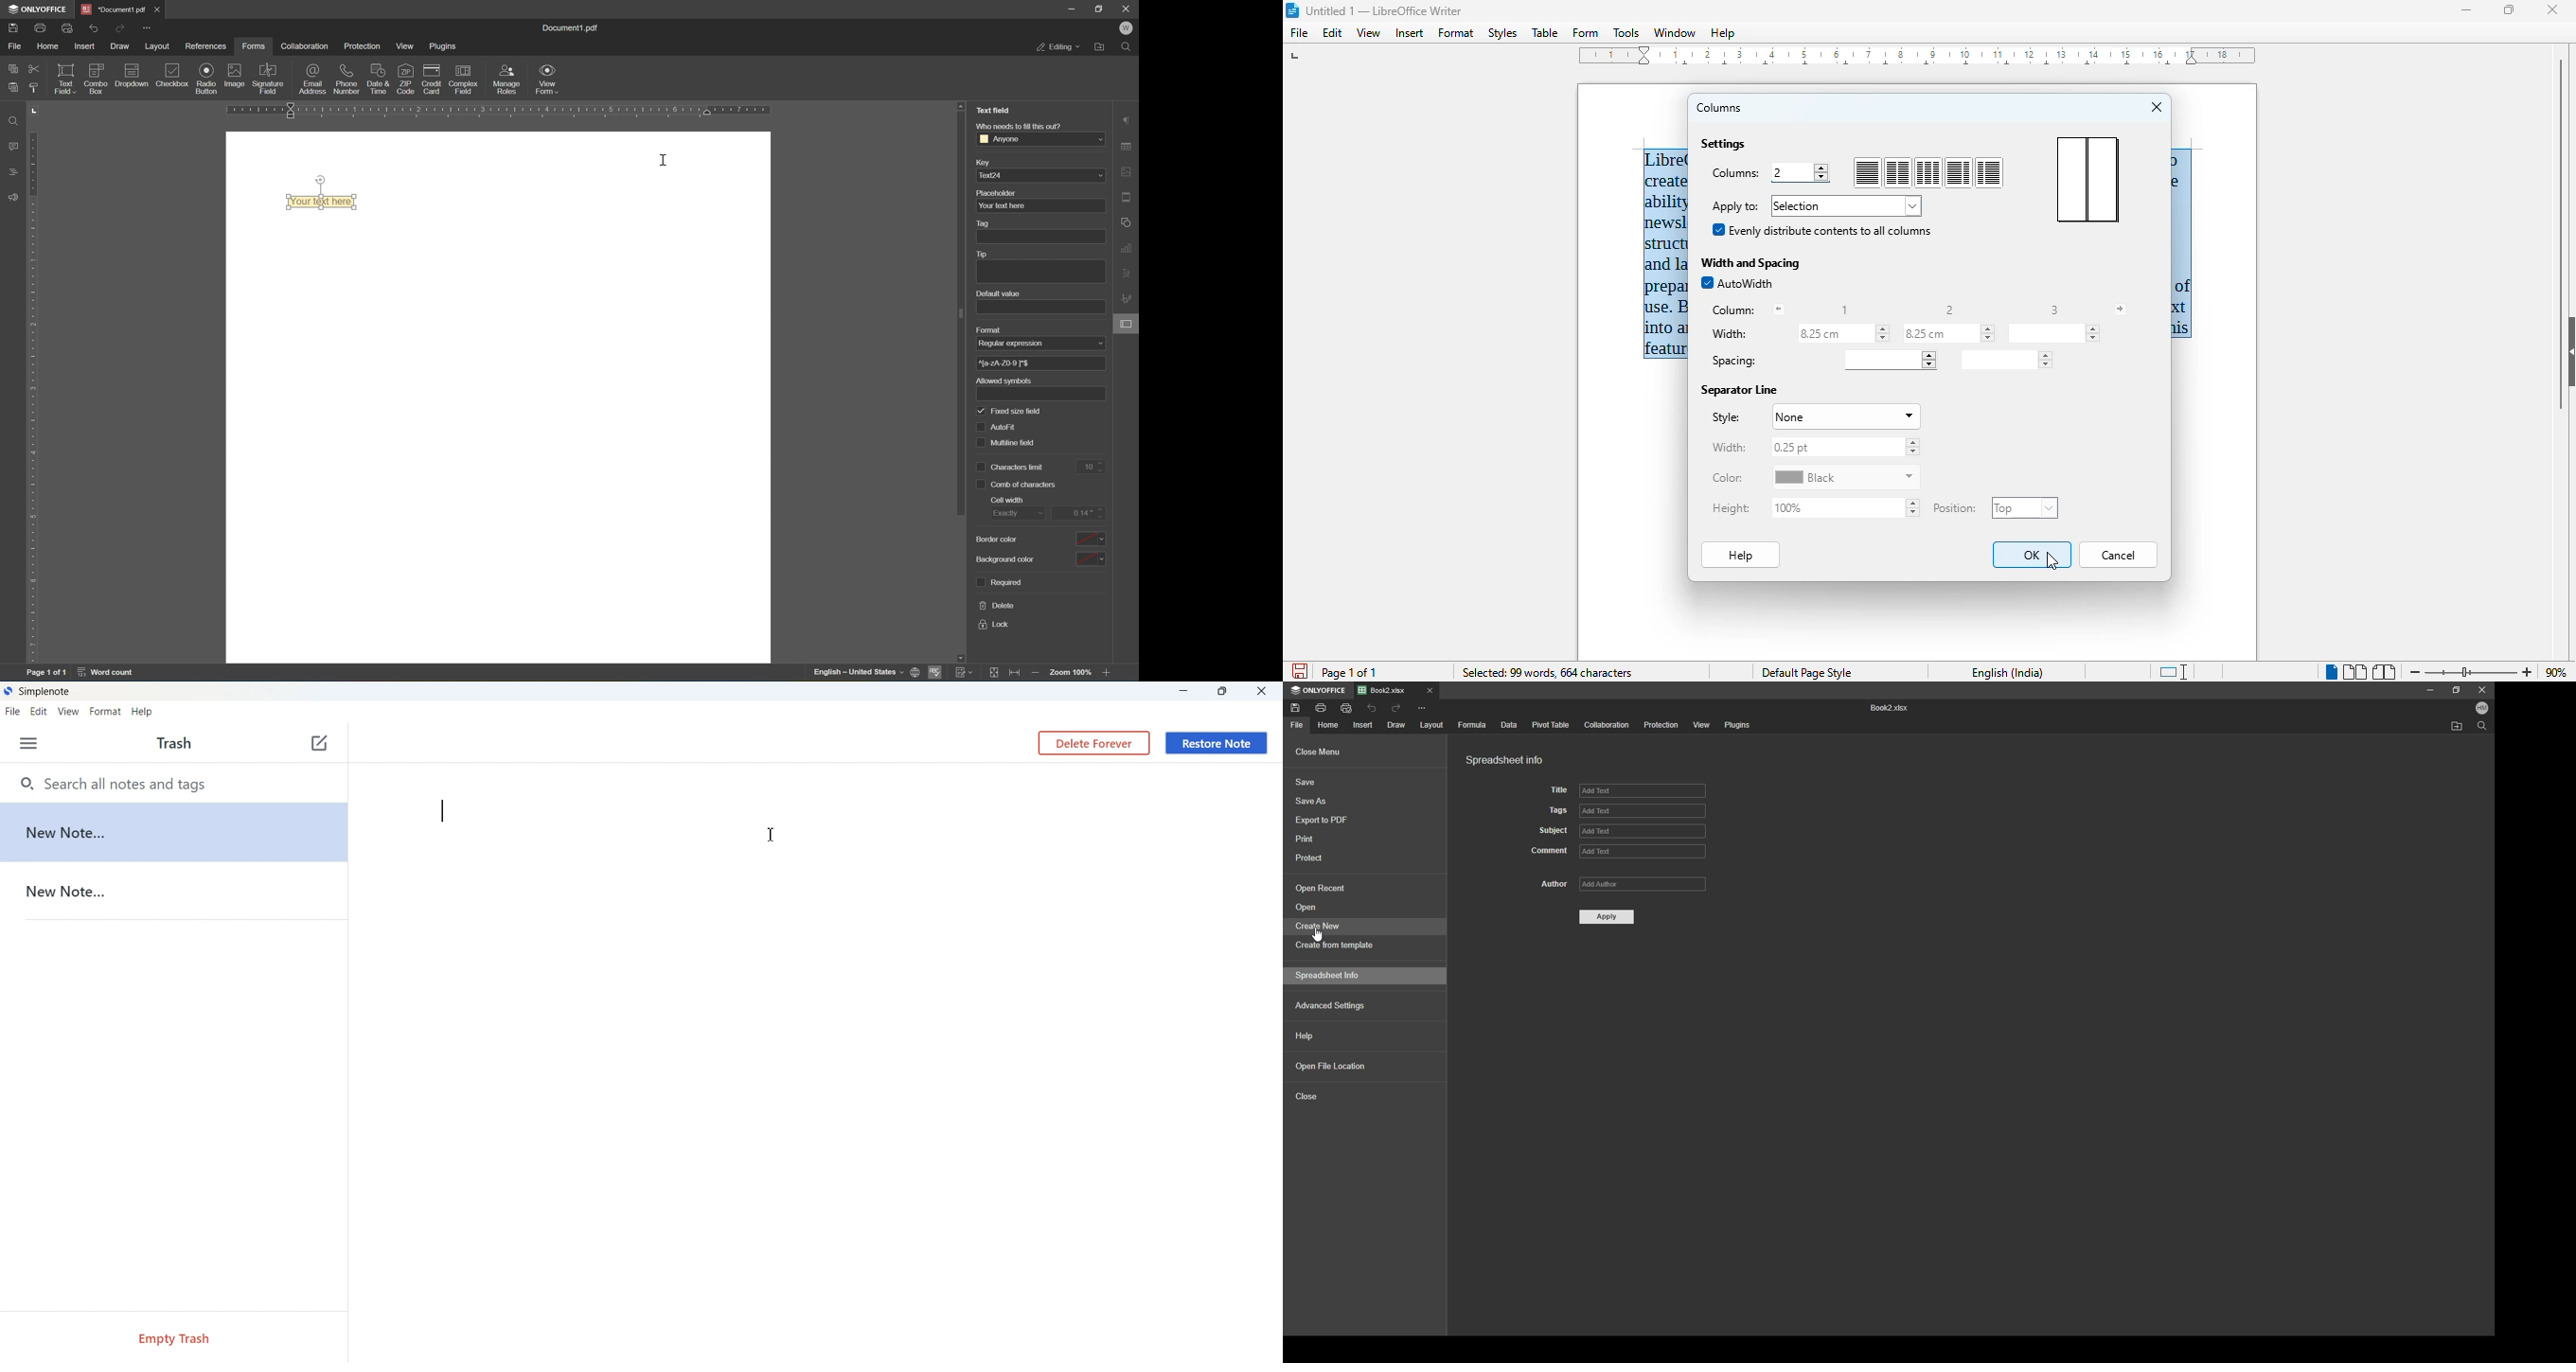  Describe the element at coordinates (1018, 126) in the screenshot. I see `who needs to fill this out?` at that location.